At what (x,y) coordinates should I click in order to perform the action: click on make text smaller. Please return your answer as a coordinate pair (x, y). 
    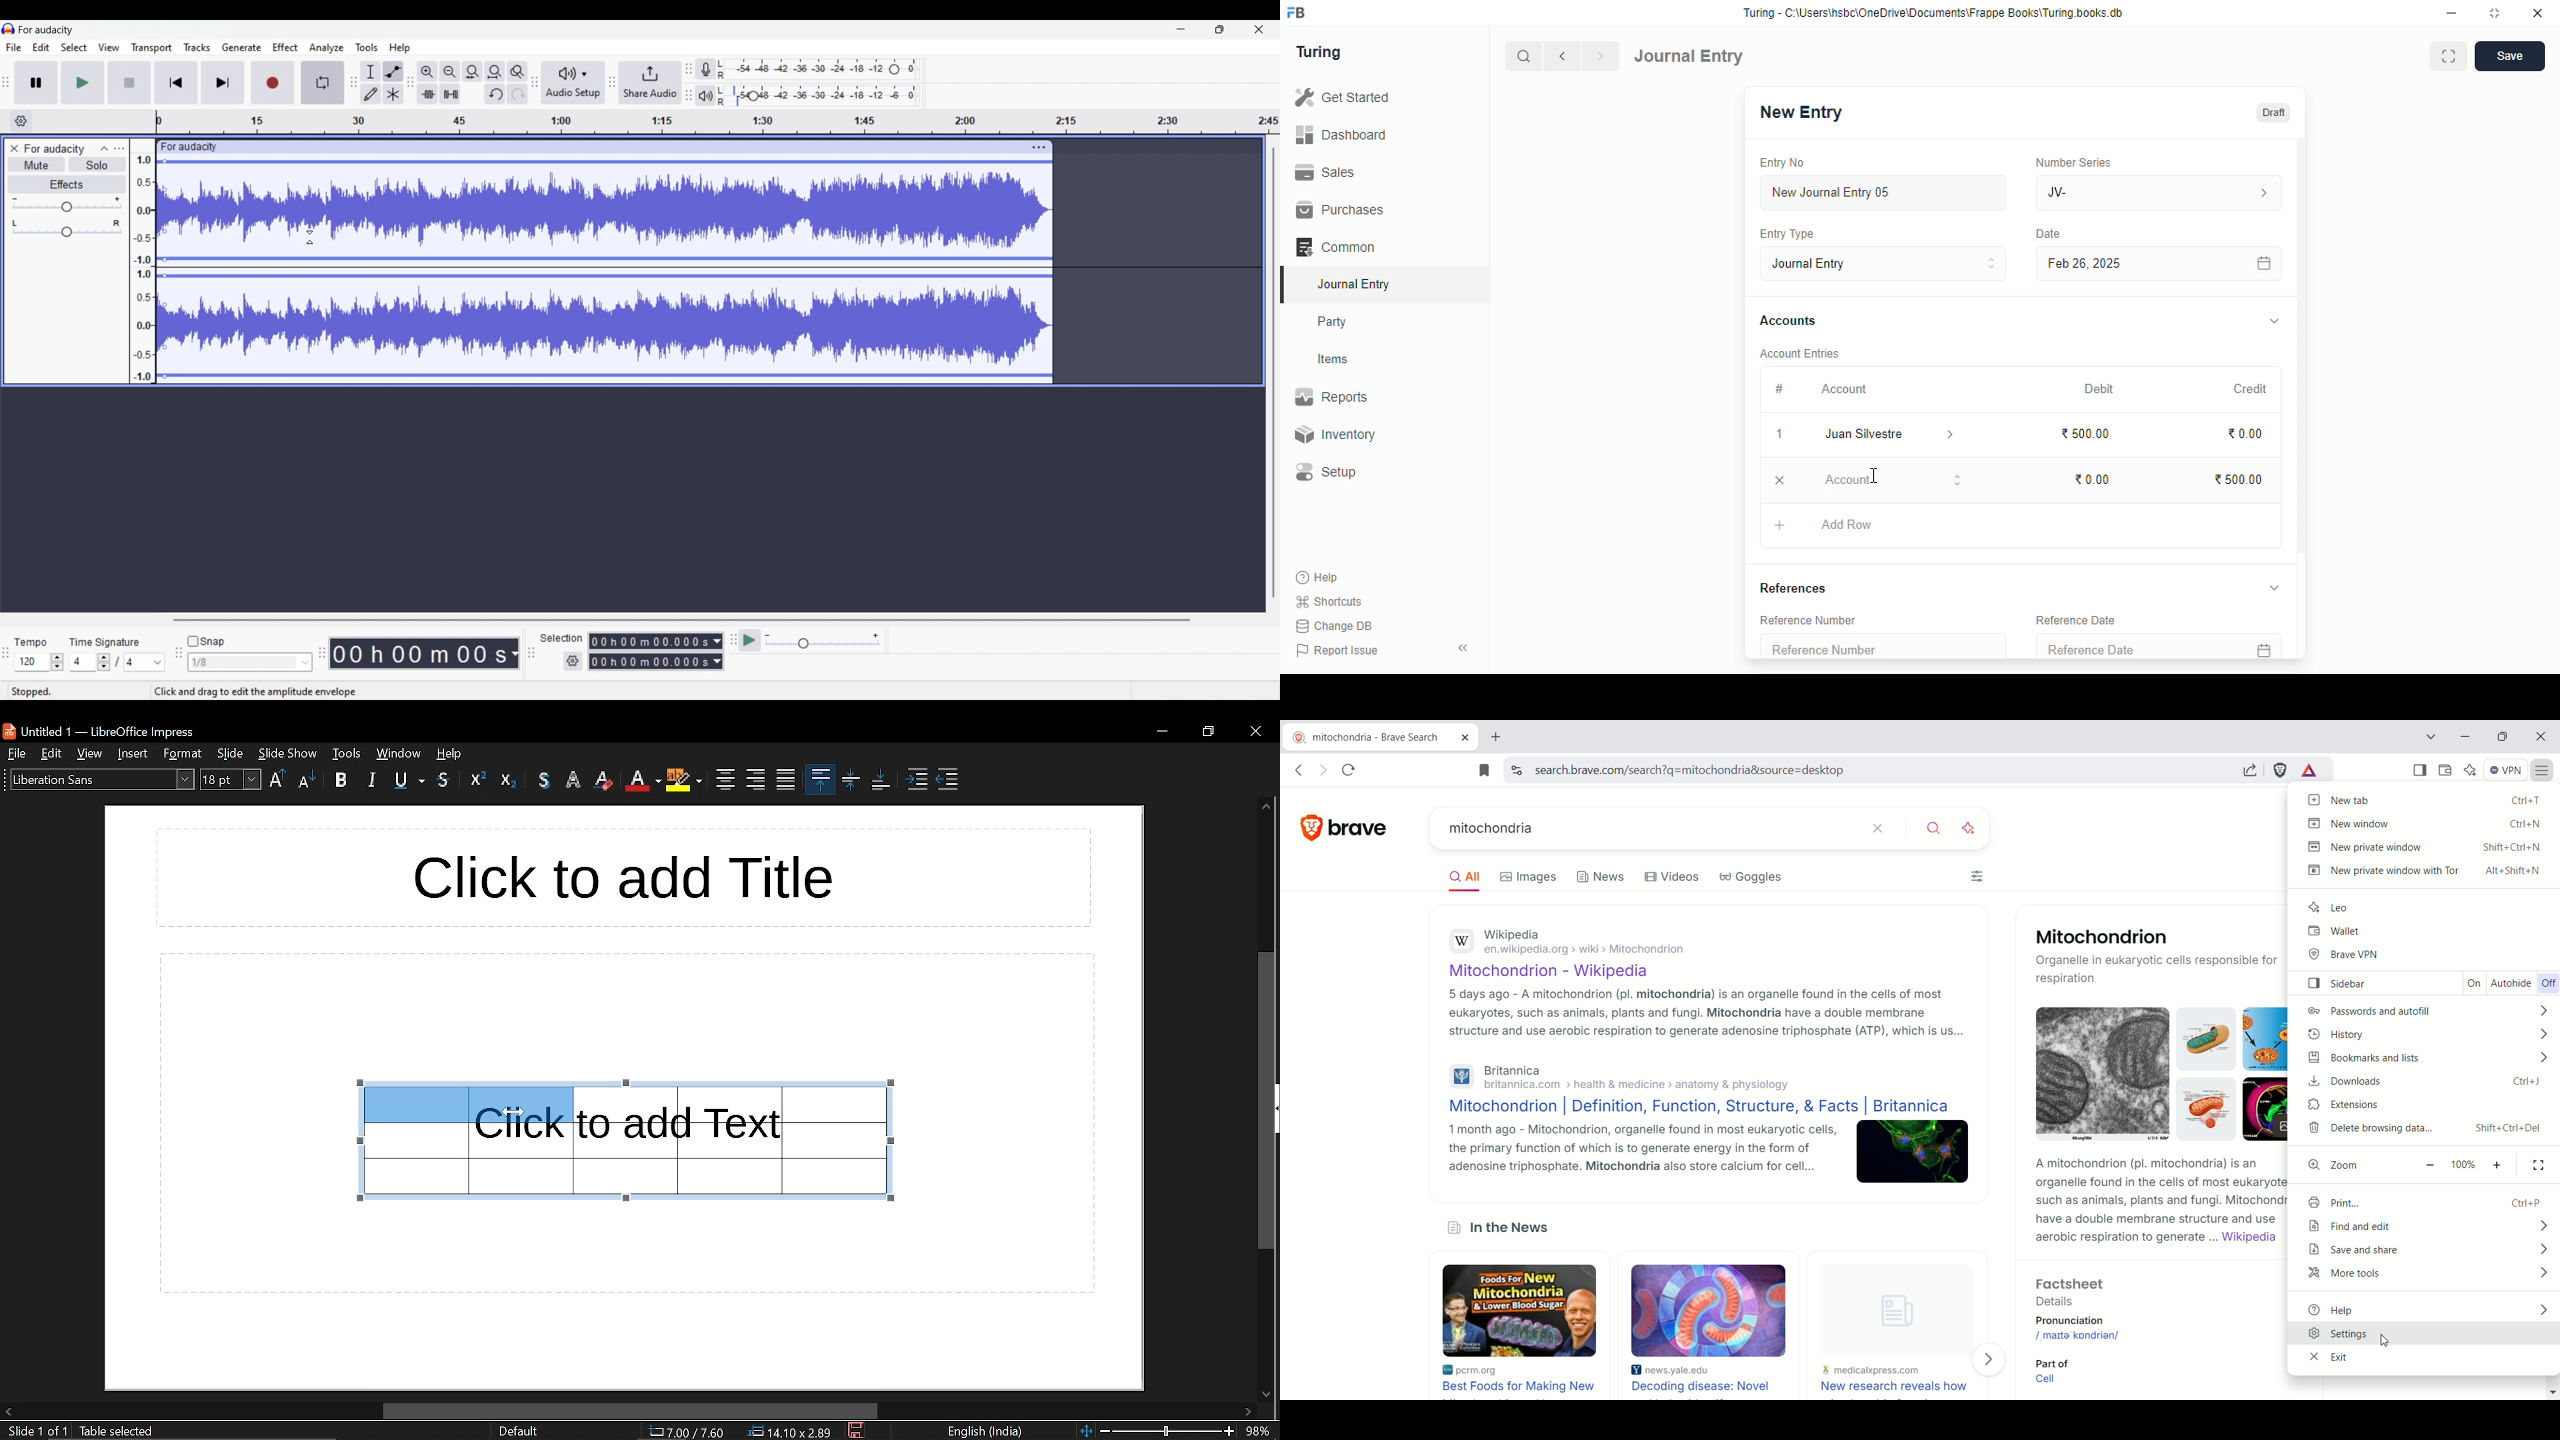
    Looking at the image, I should click on (2424, 1169).